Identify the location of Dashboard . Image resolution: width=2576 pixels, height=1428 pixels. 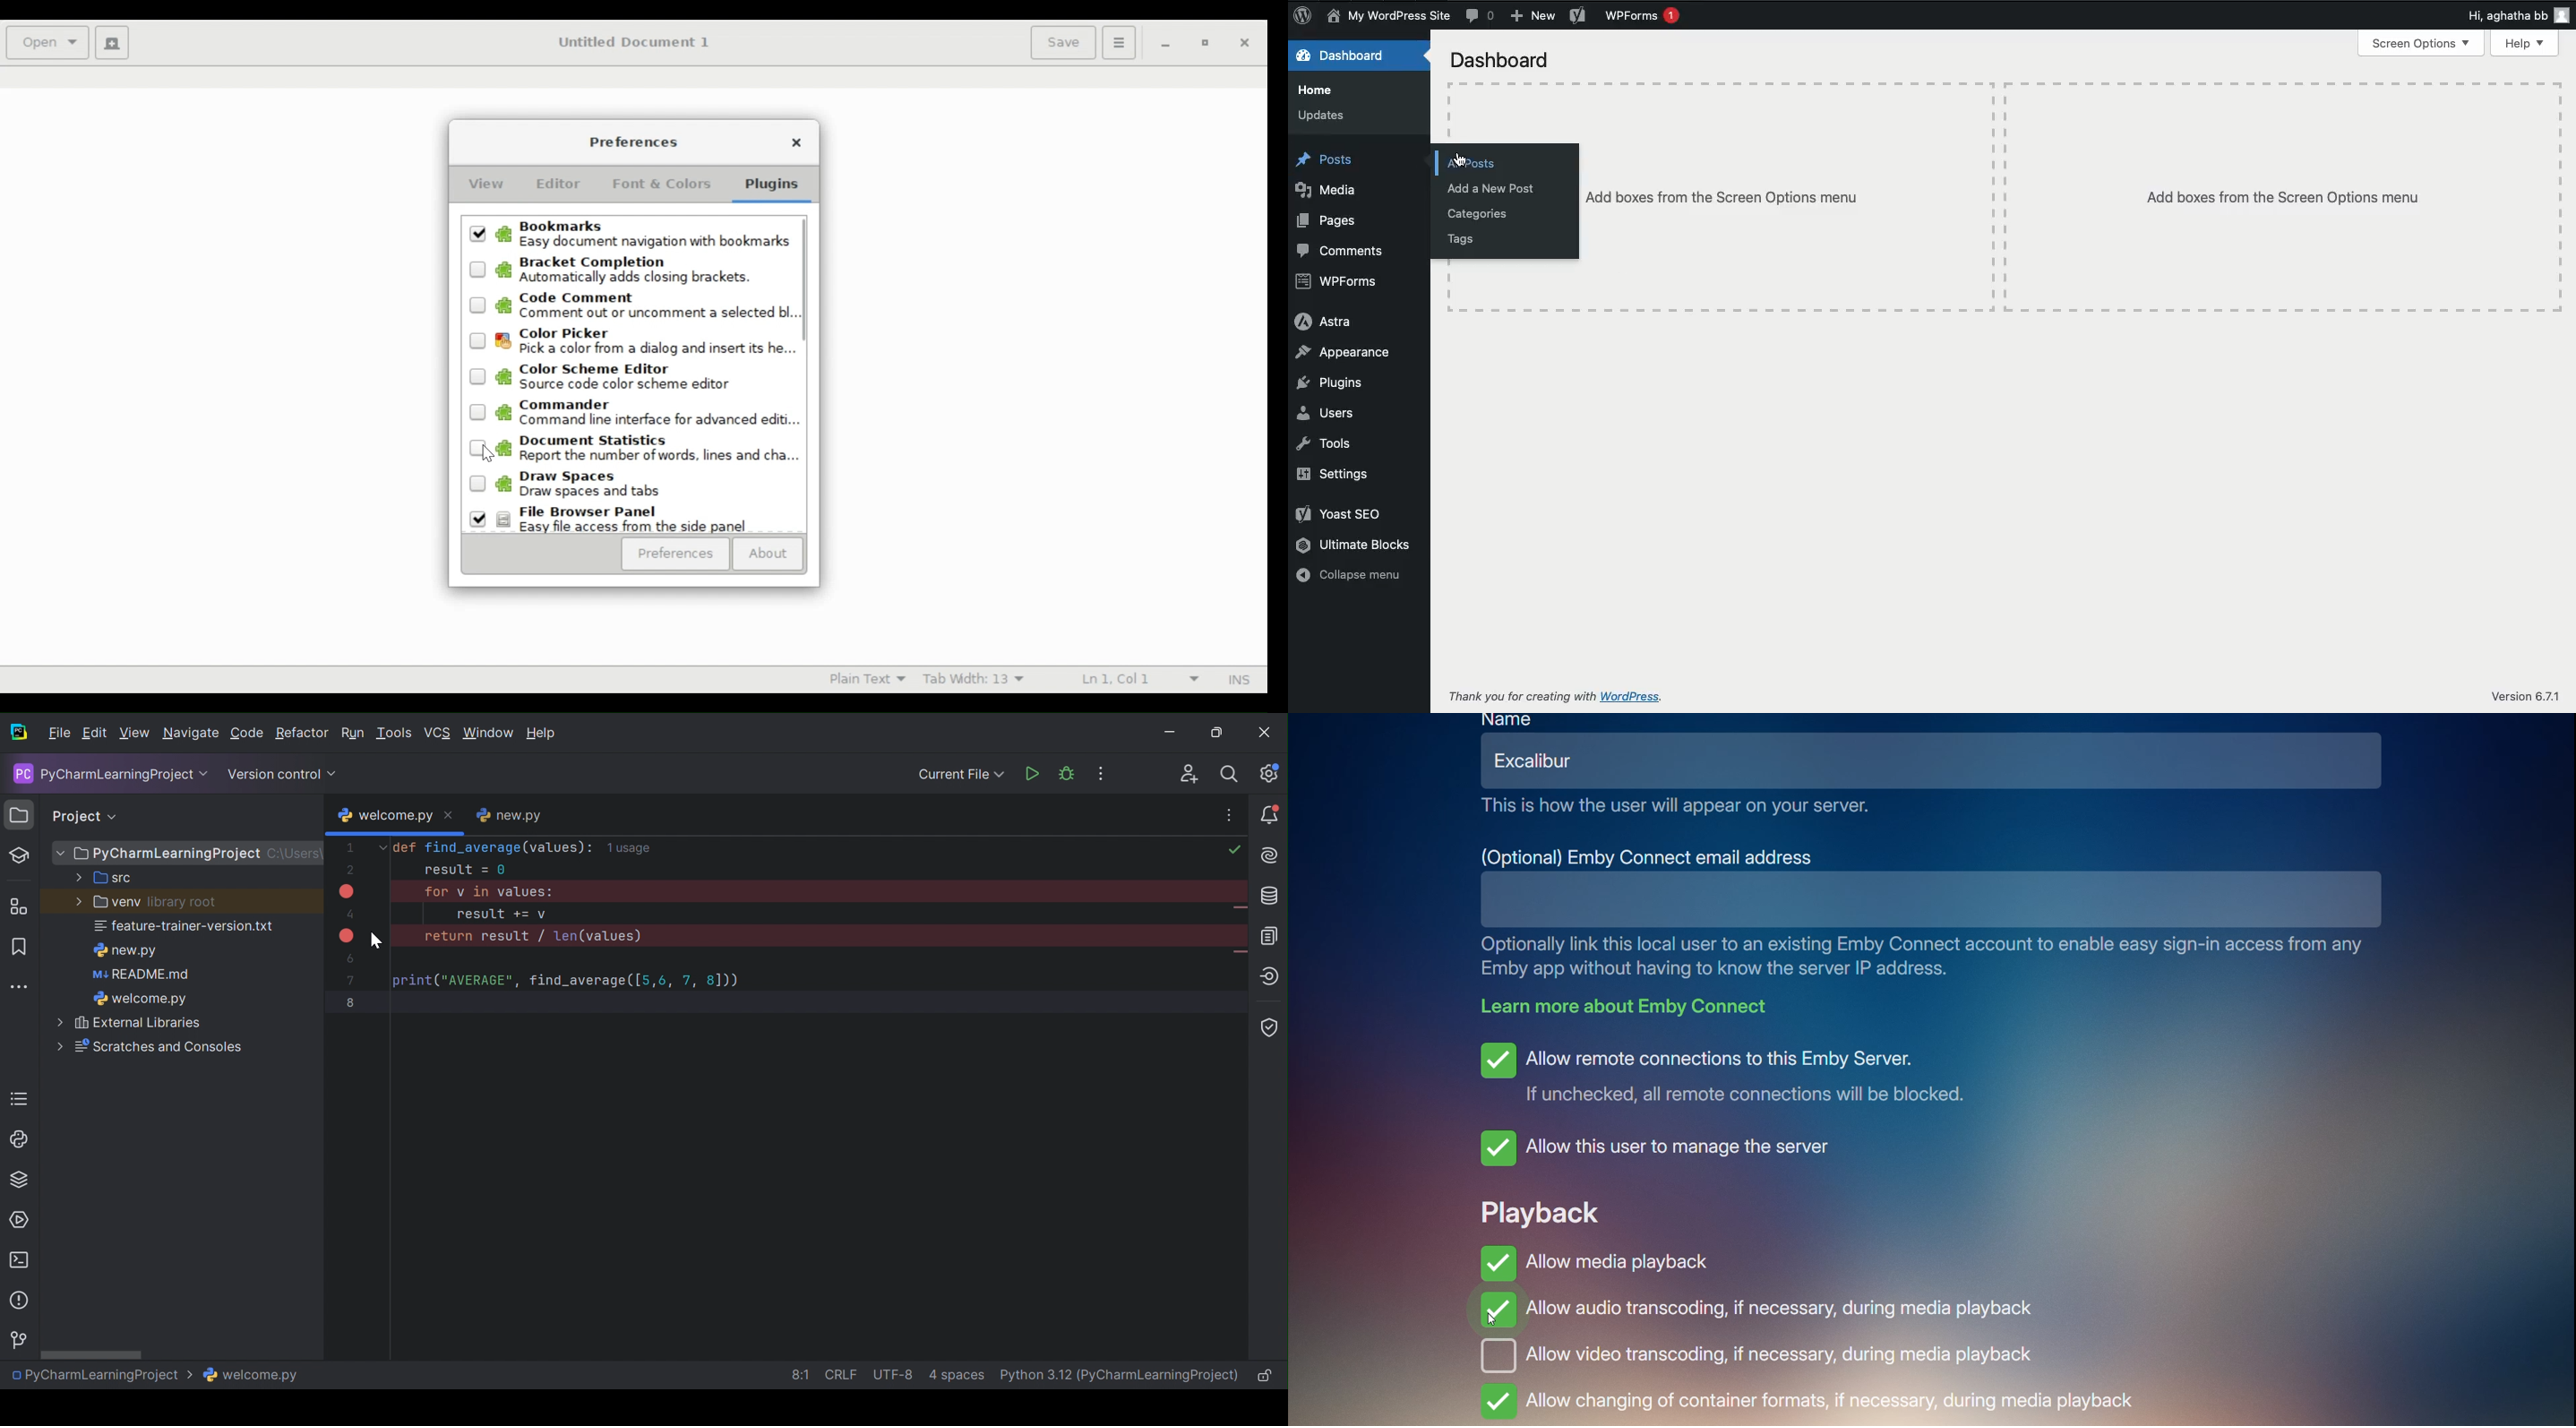
(1502, 60).